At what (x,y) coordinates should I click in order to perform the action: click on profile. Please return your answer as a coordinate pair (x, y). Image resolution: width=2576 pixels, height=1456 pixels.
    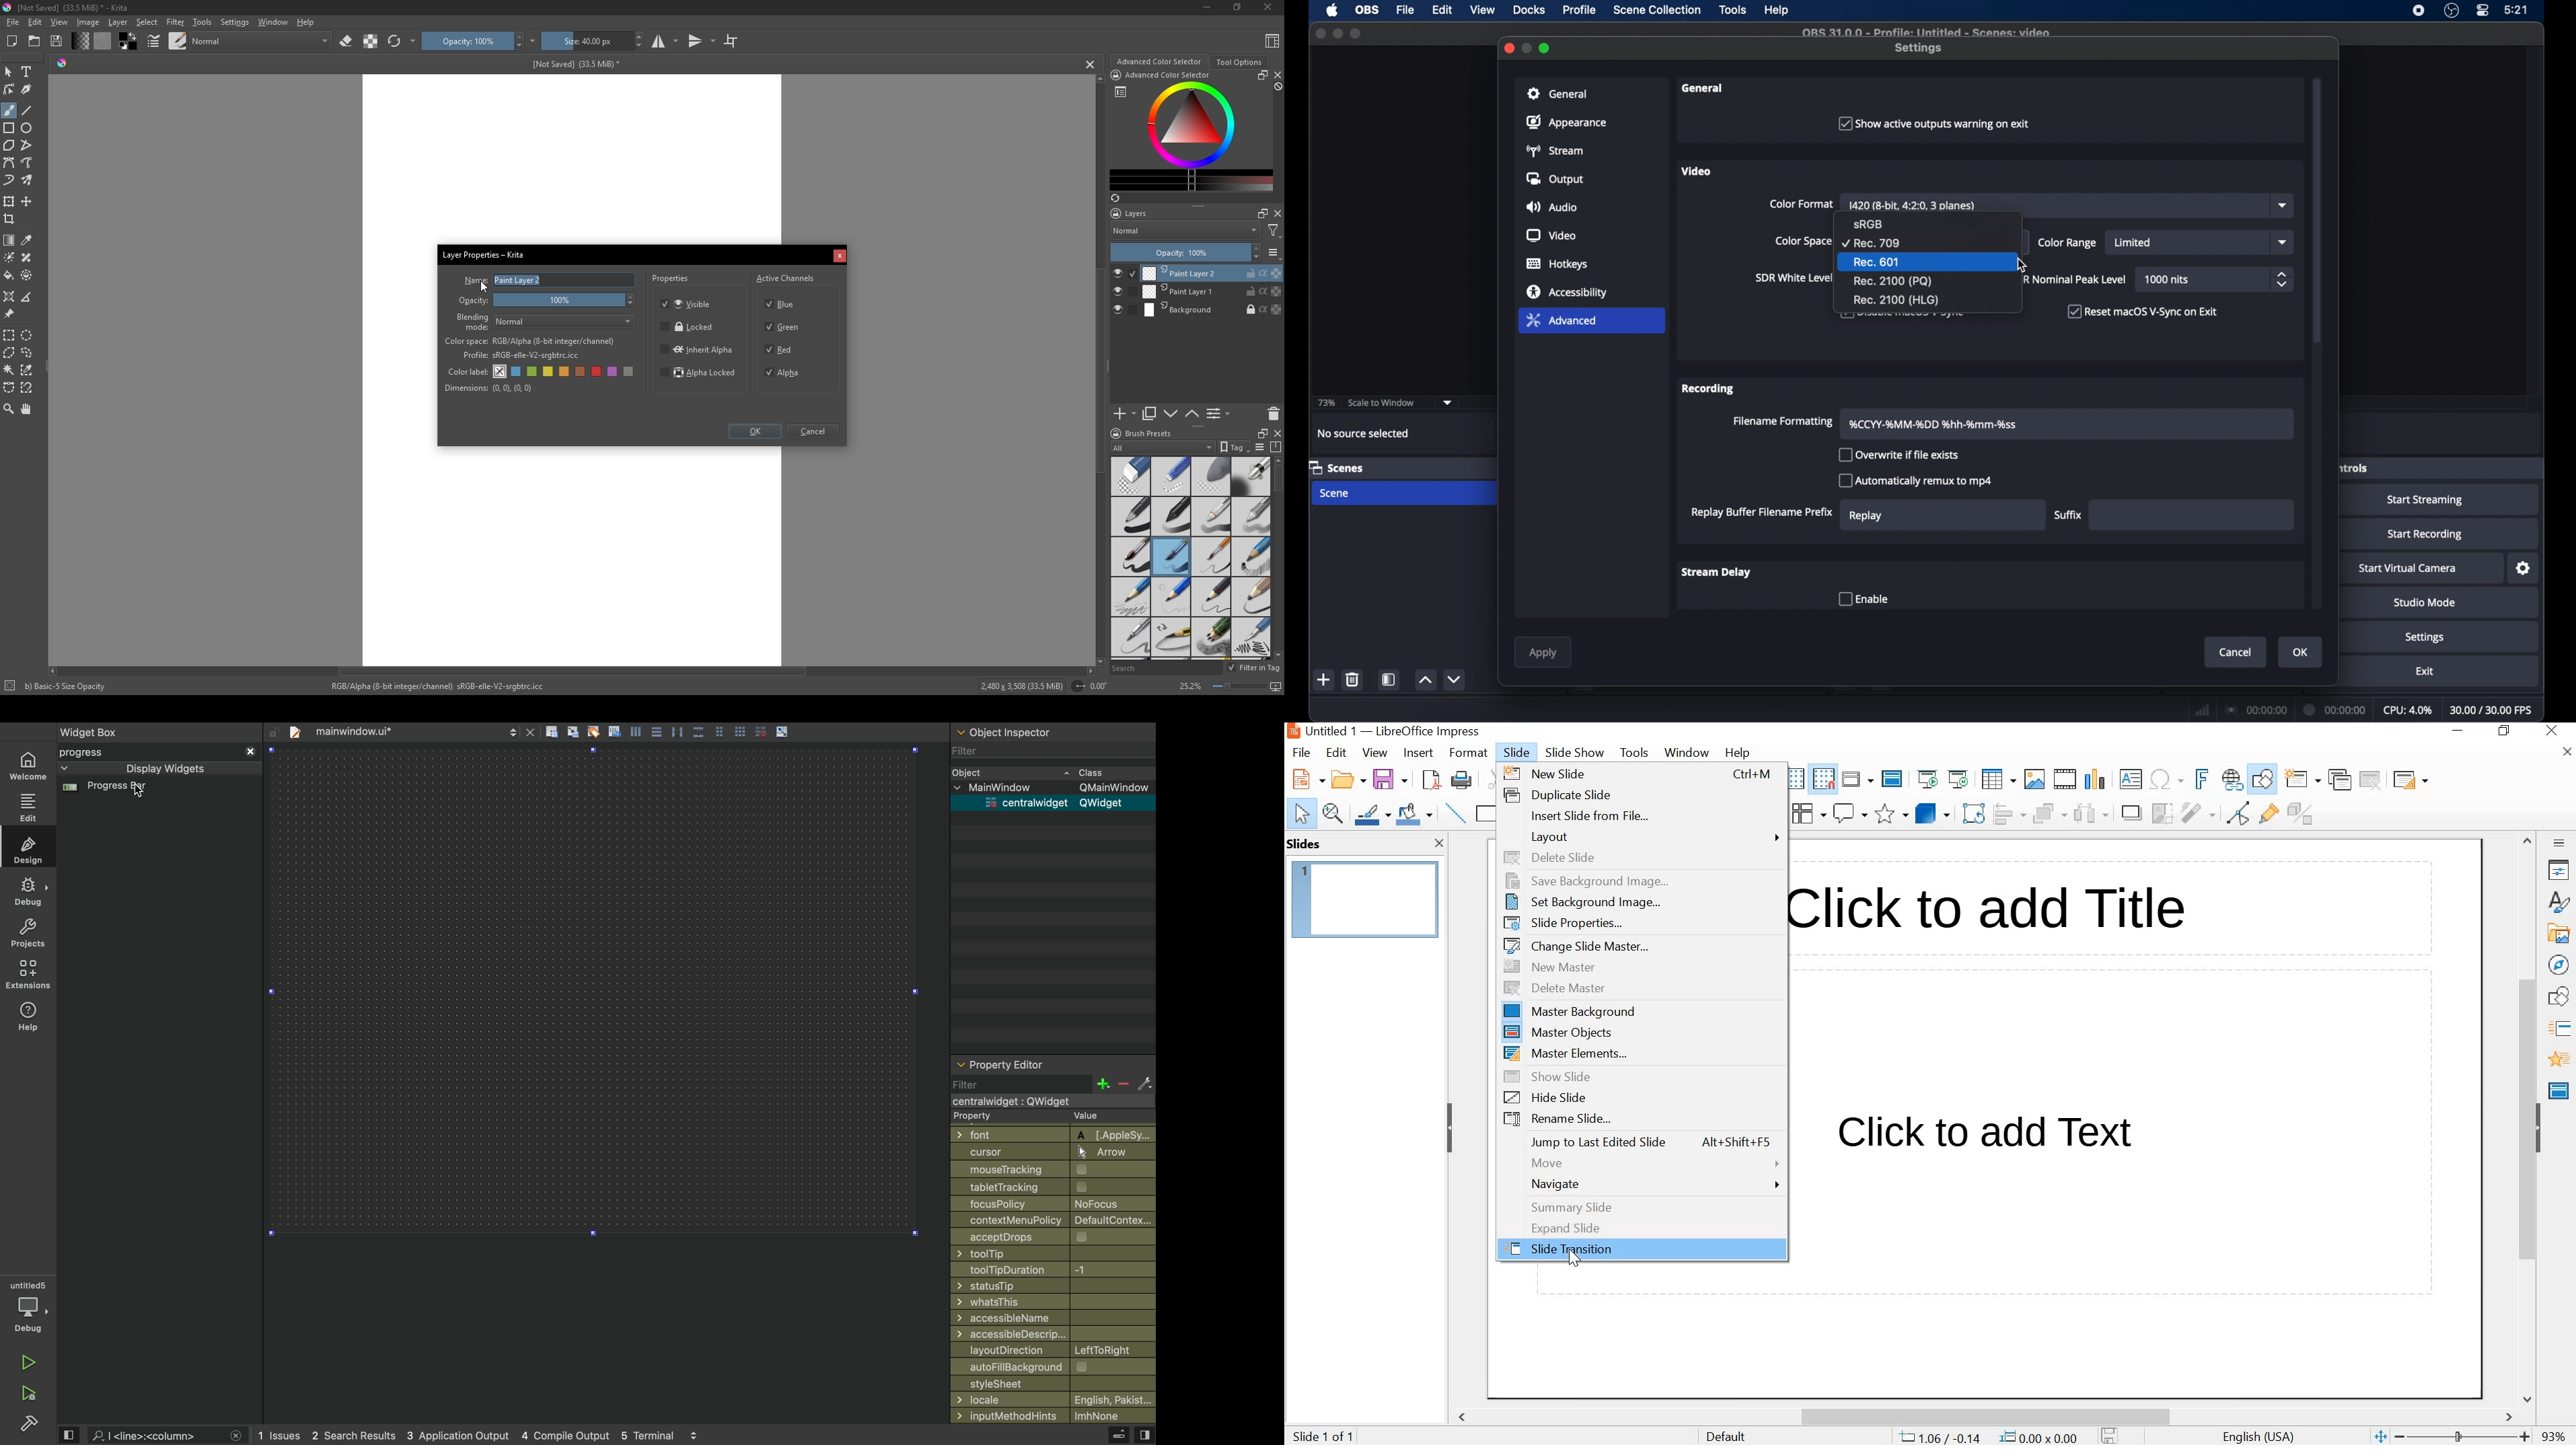
    Looking at the image, I should click on (1580, 9).